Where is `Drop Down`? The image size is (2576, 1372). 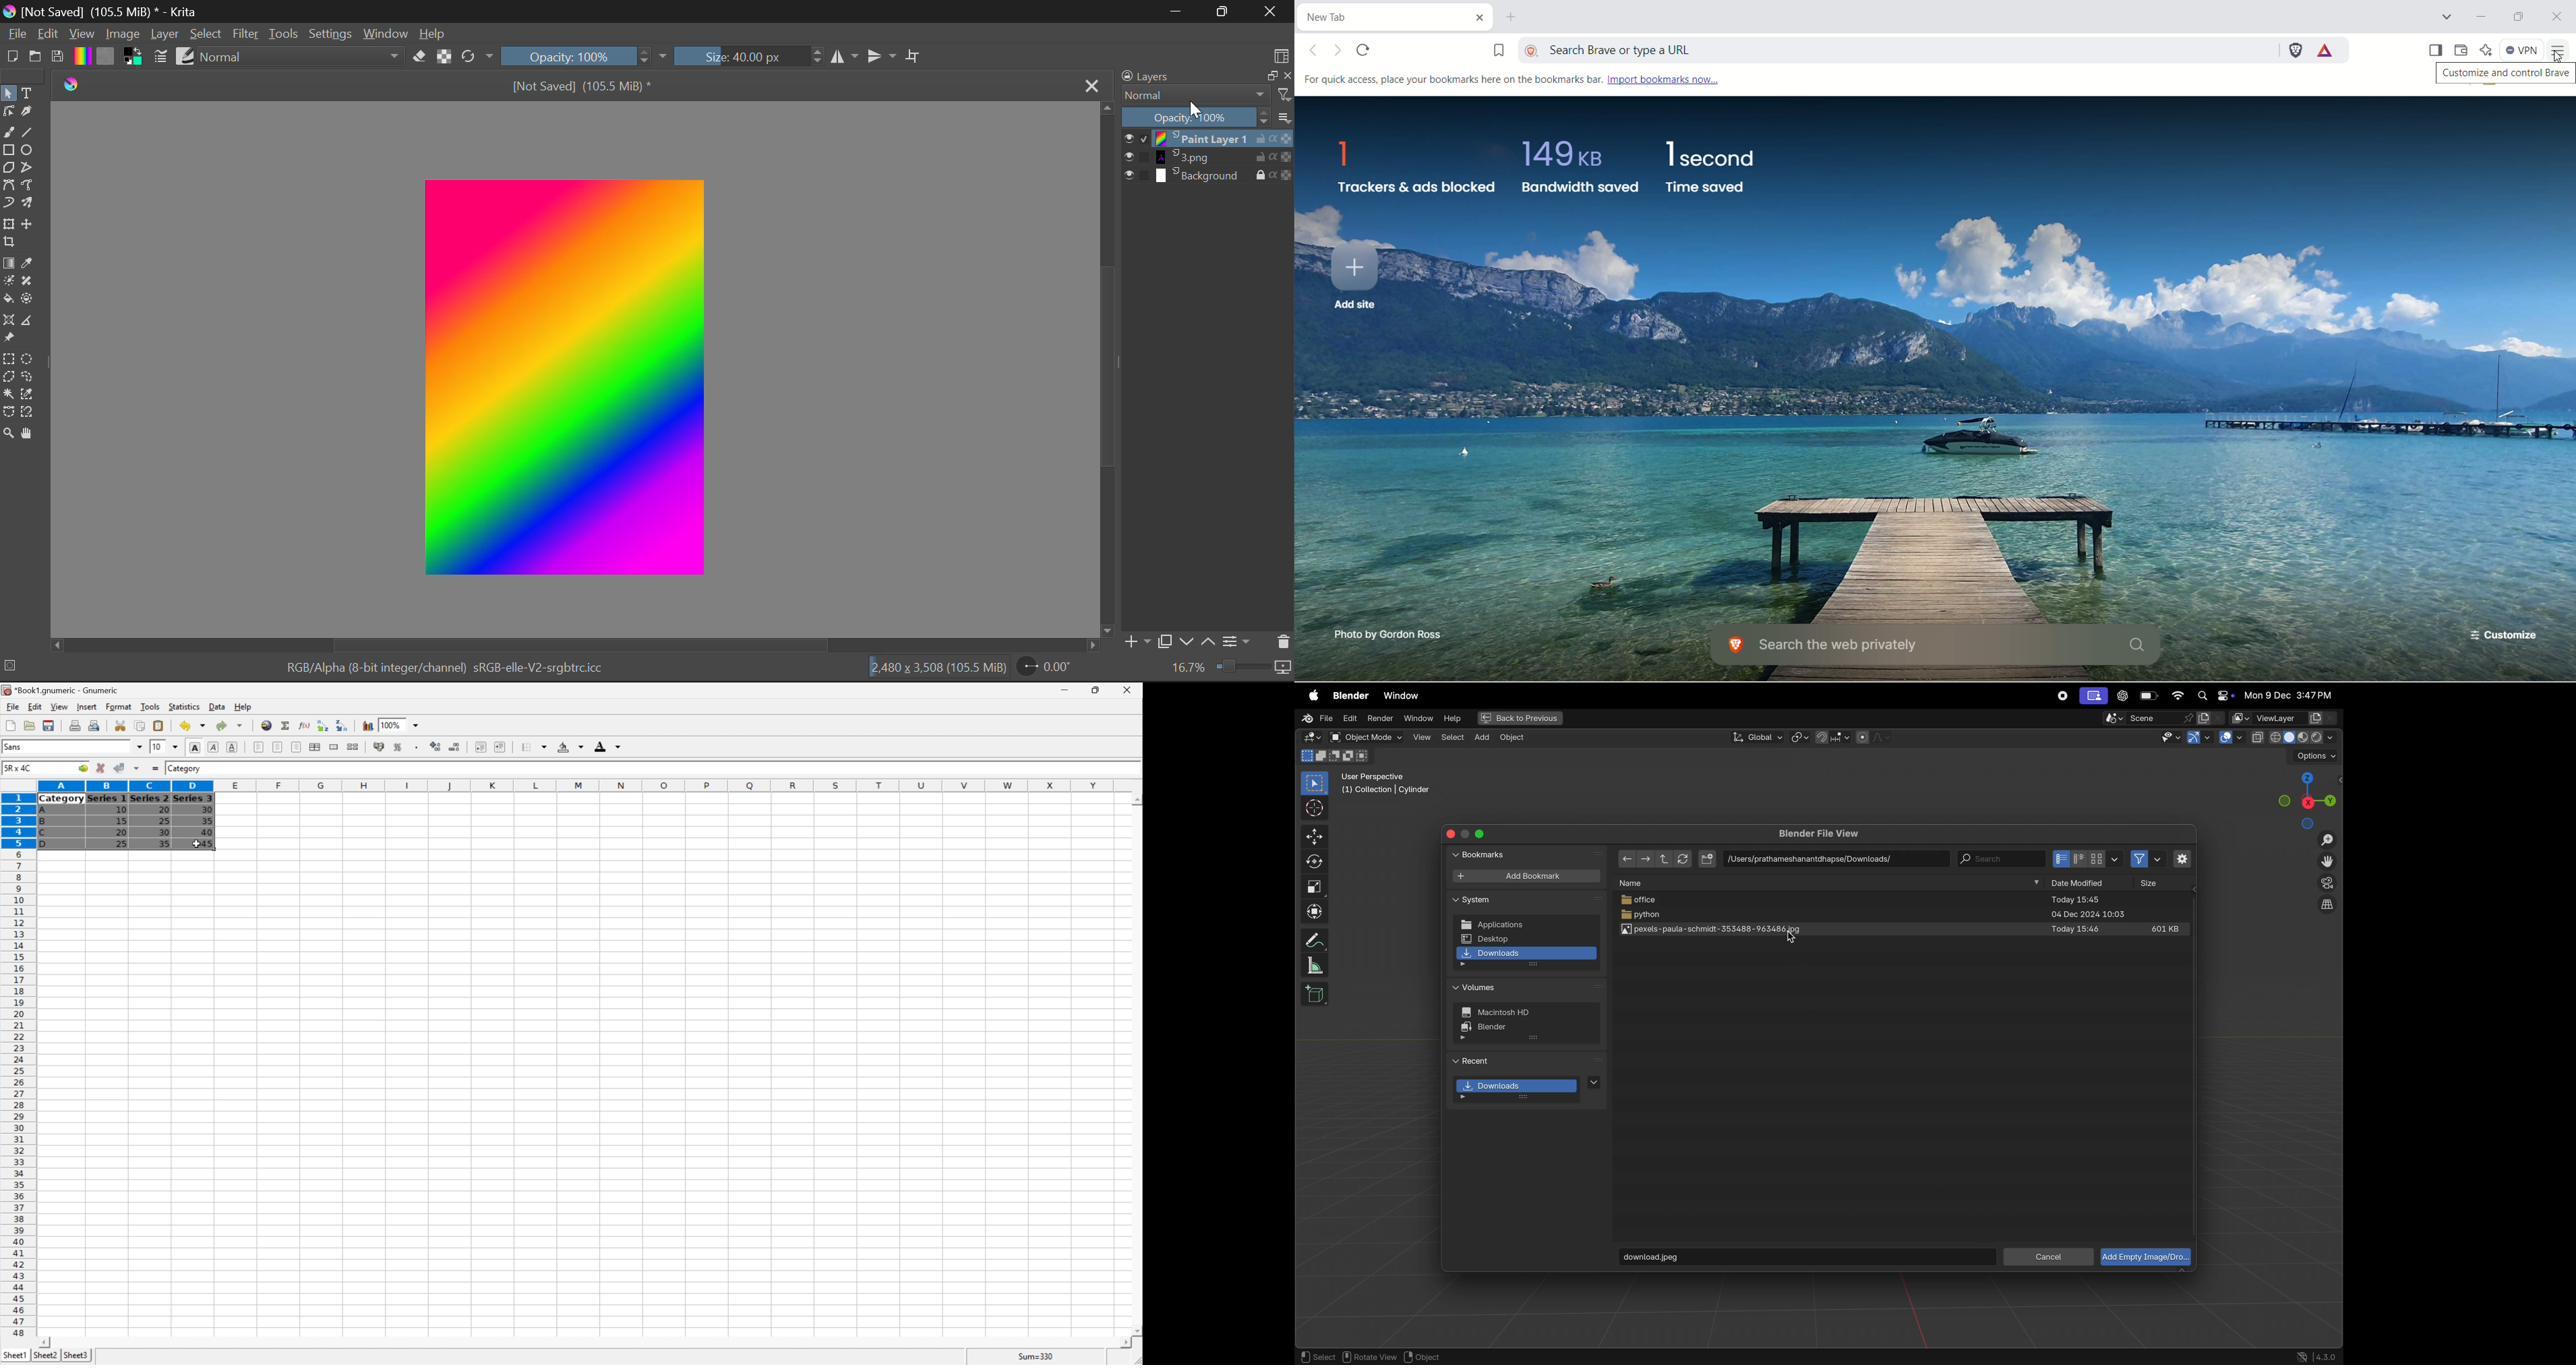
Drop Down is located at coordinates (139, 746).